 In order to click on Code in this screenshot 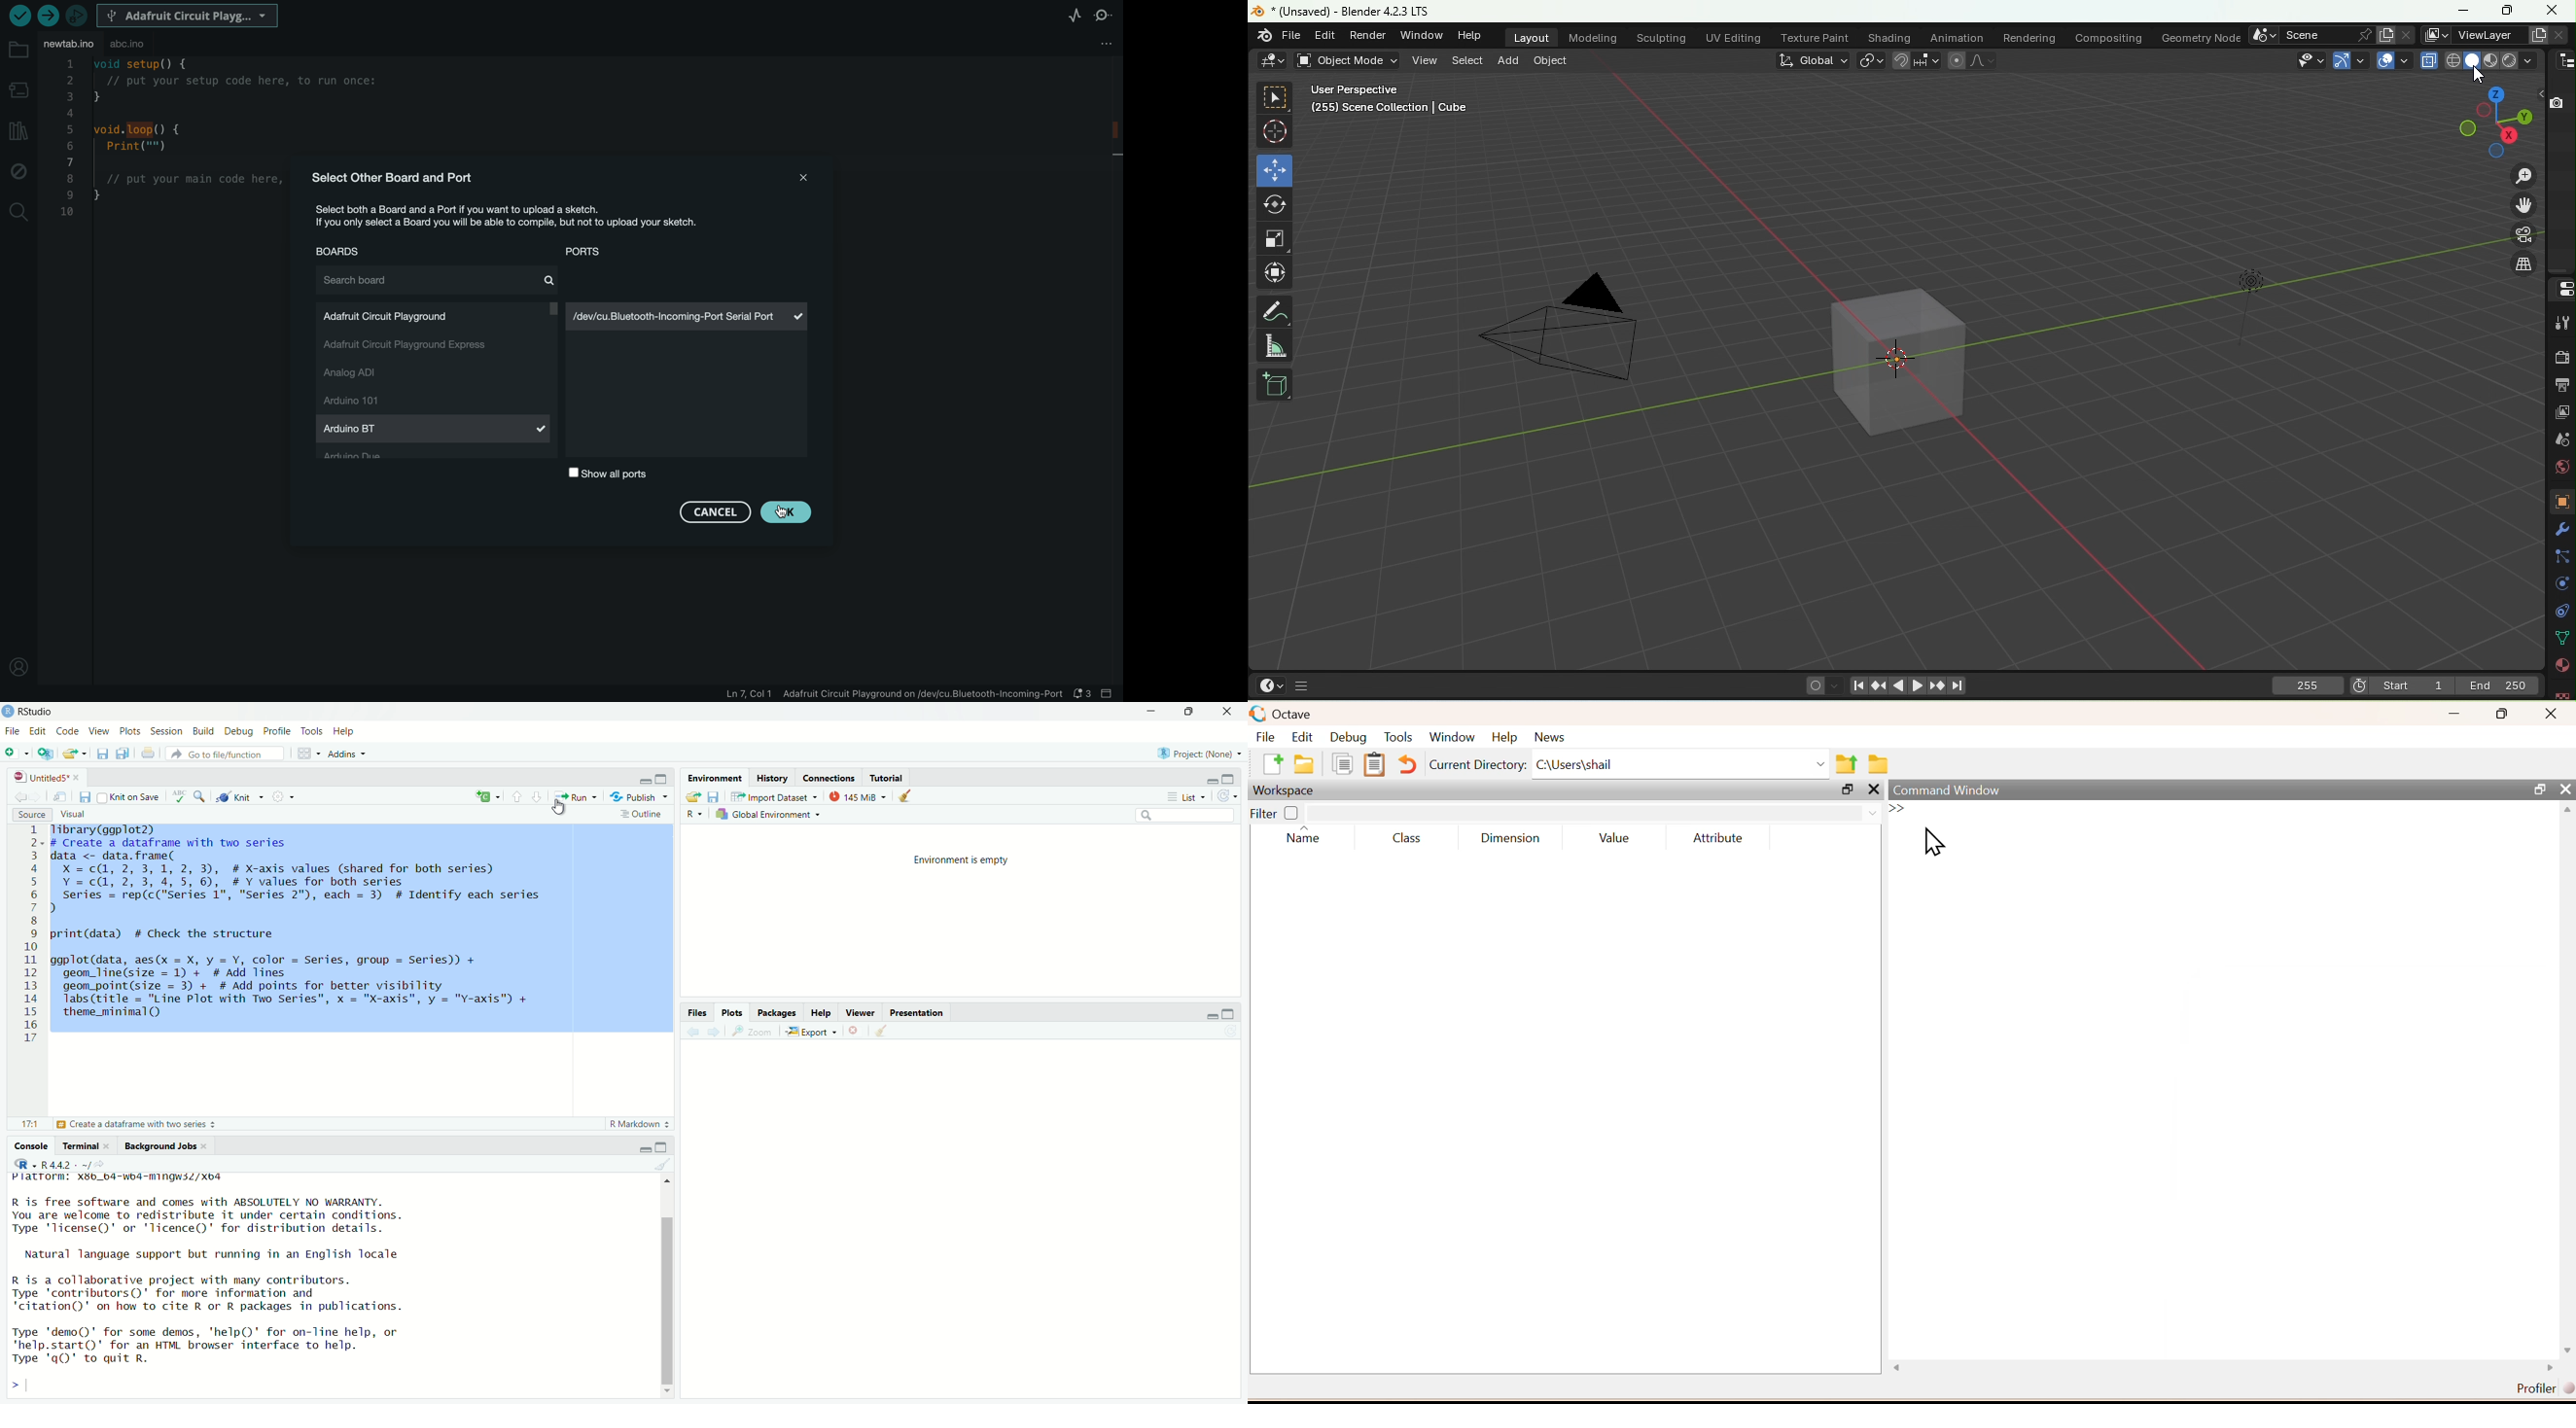, I will do `click(66, 733)`.